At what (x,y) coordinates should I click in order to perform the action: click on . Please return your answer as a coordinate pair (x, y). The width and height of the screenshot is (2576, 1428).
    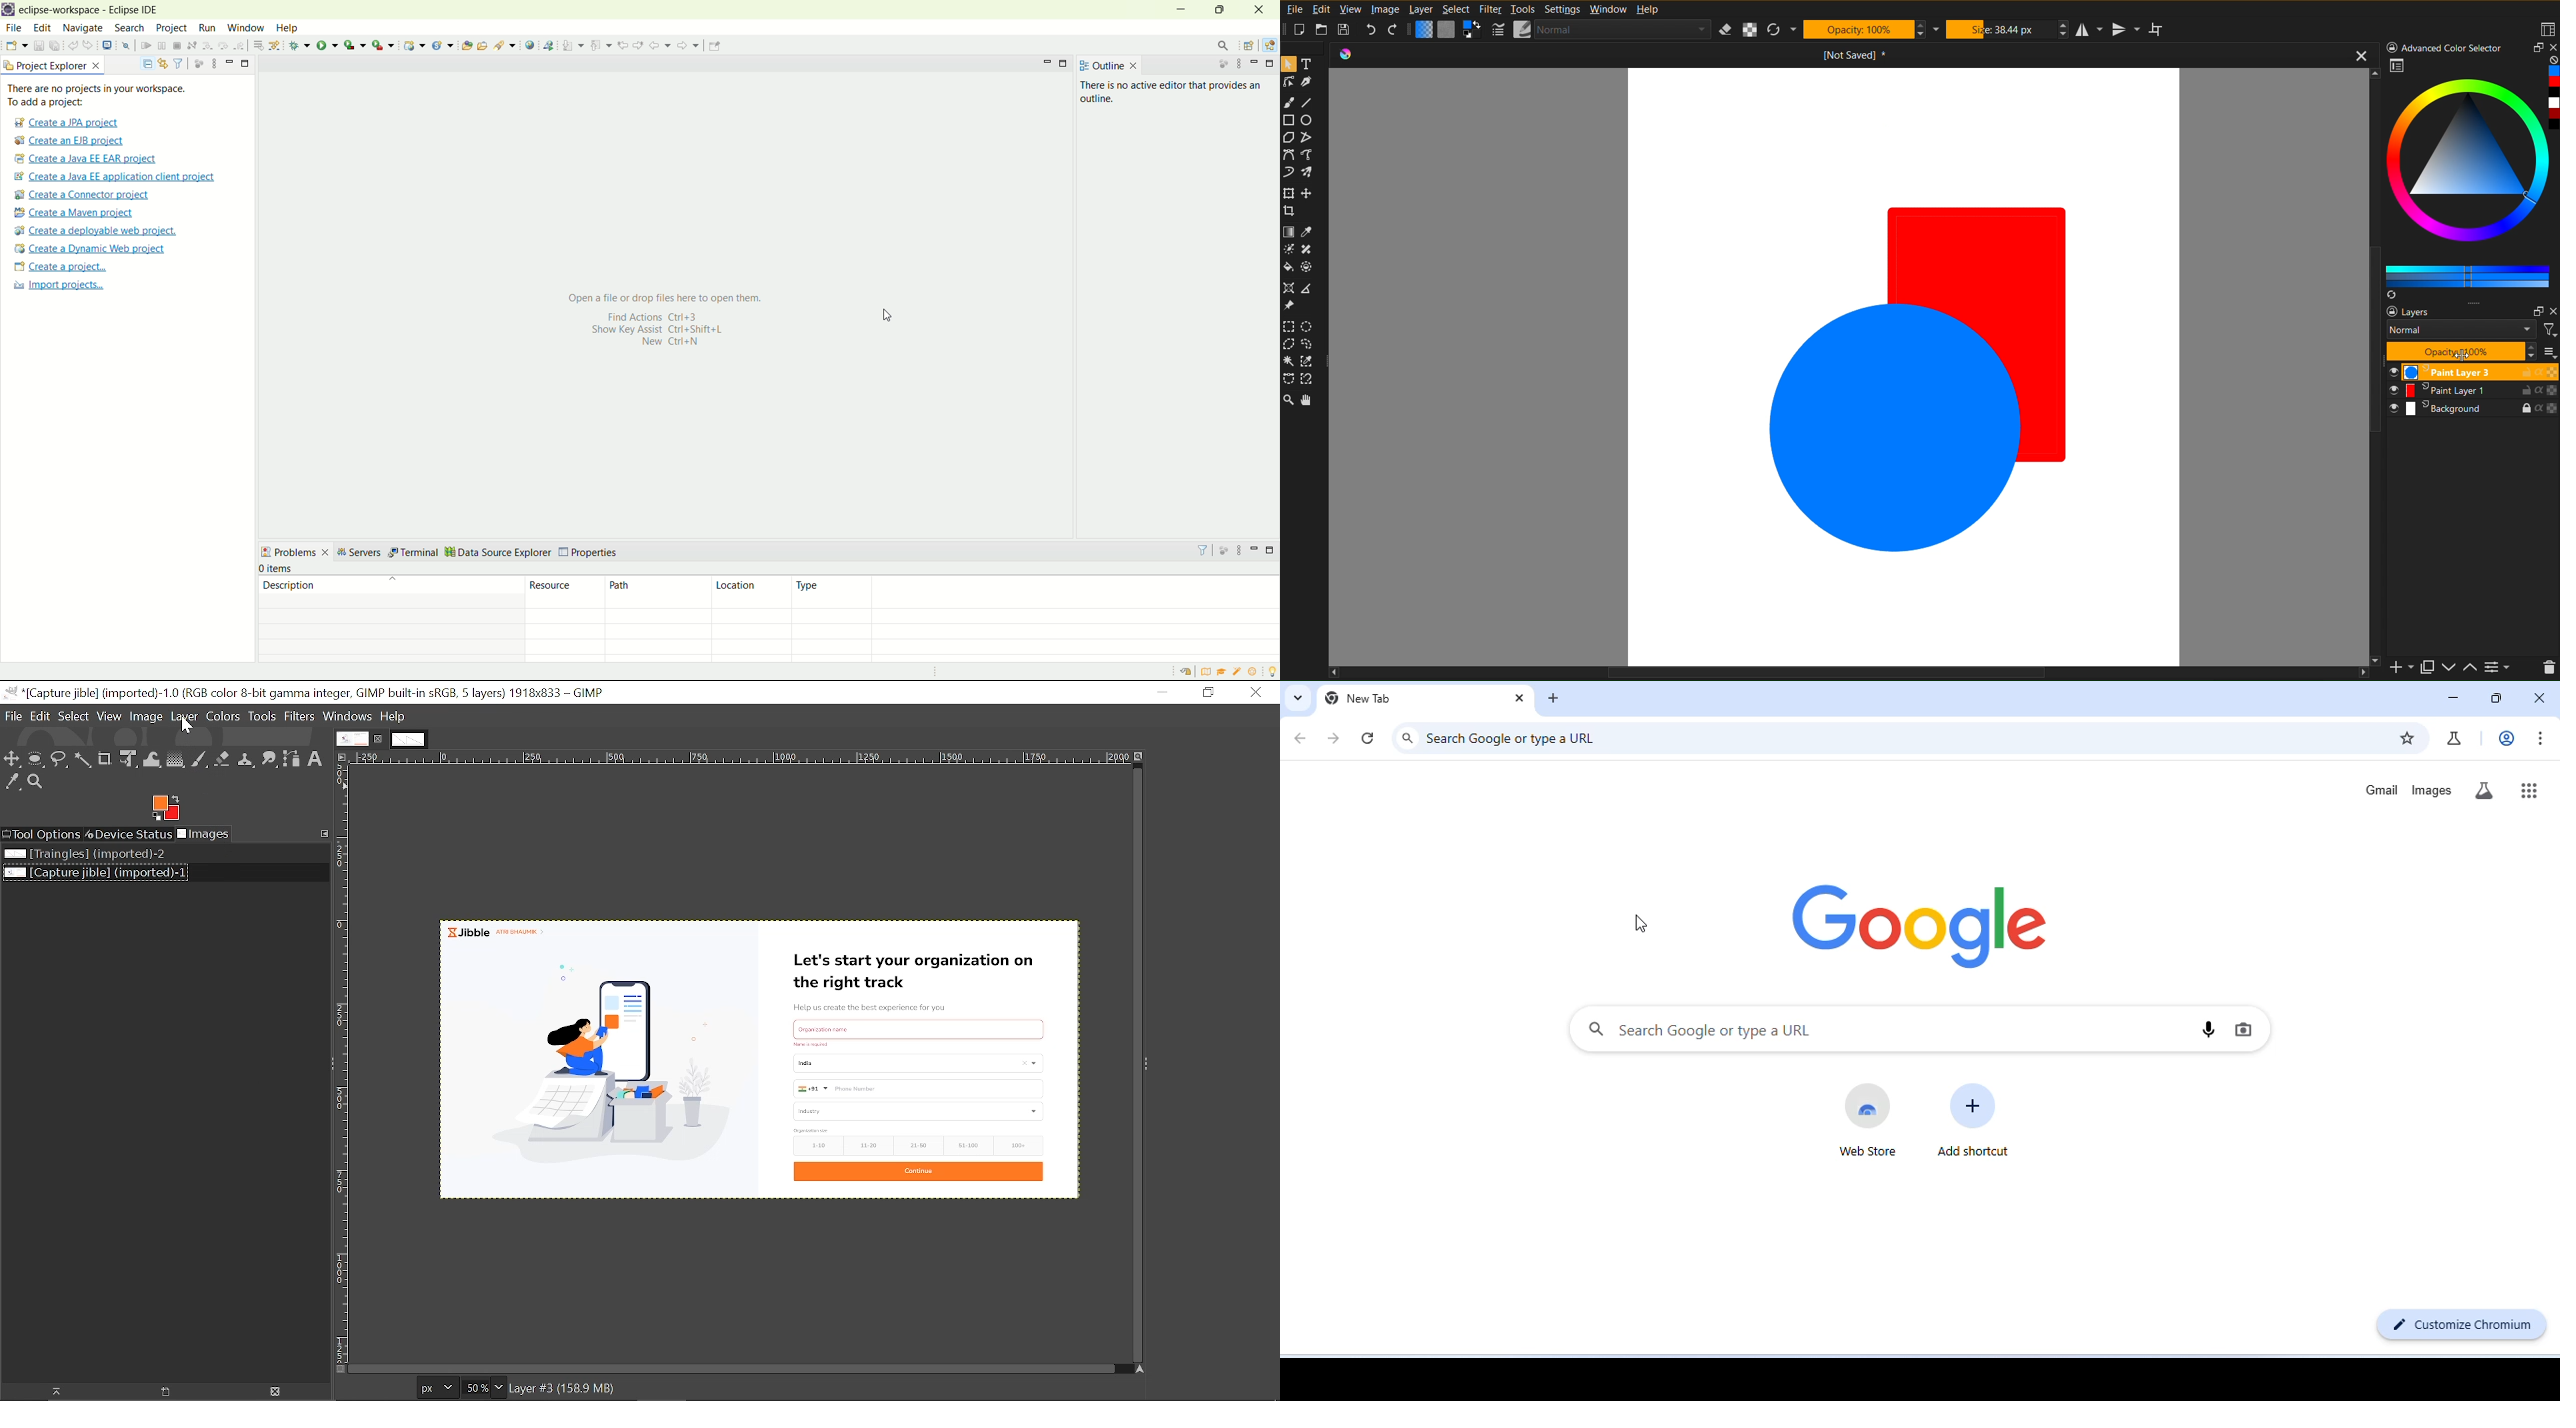
    Looking at the image, I should click on (1289, 29).